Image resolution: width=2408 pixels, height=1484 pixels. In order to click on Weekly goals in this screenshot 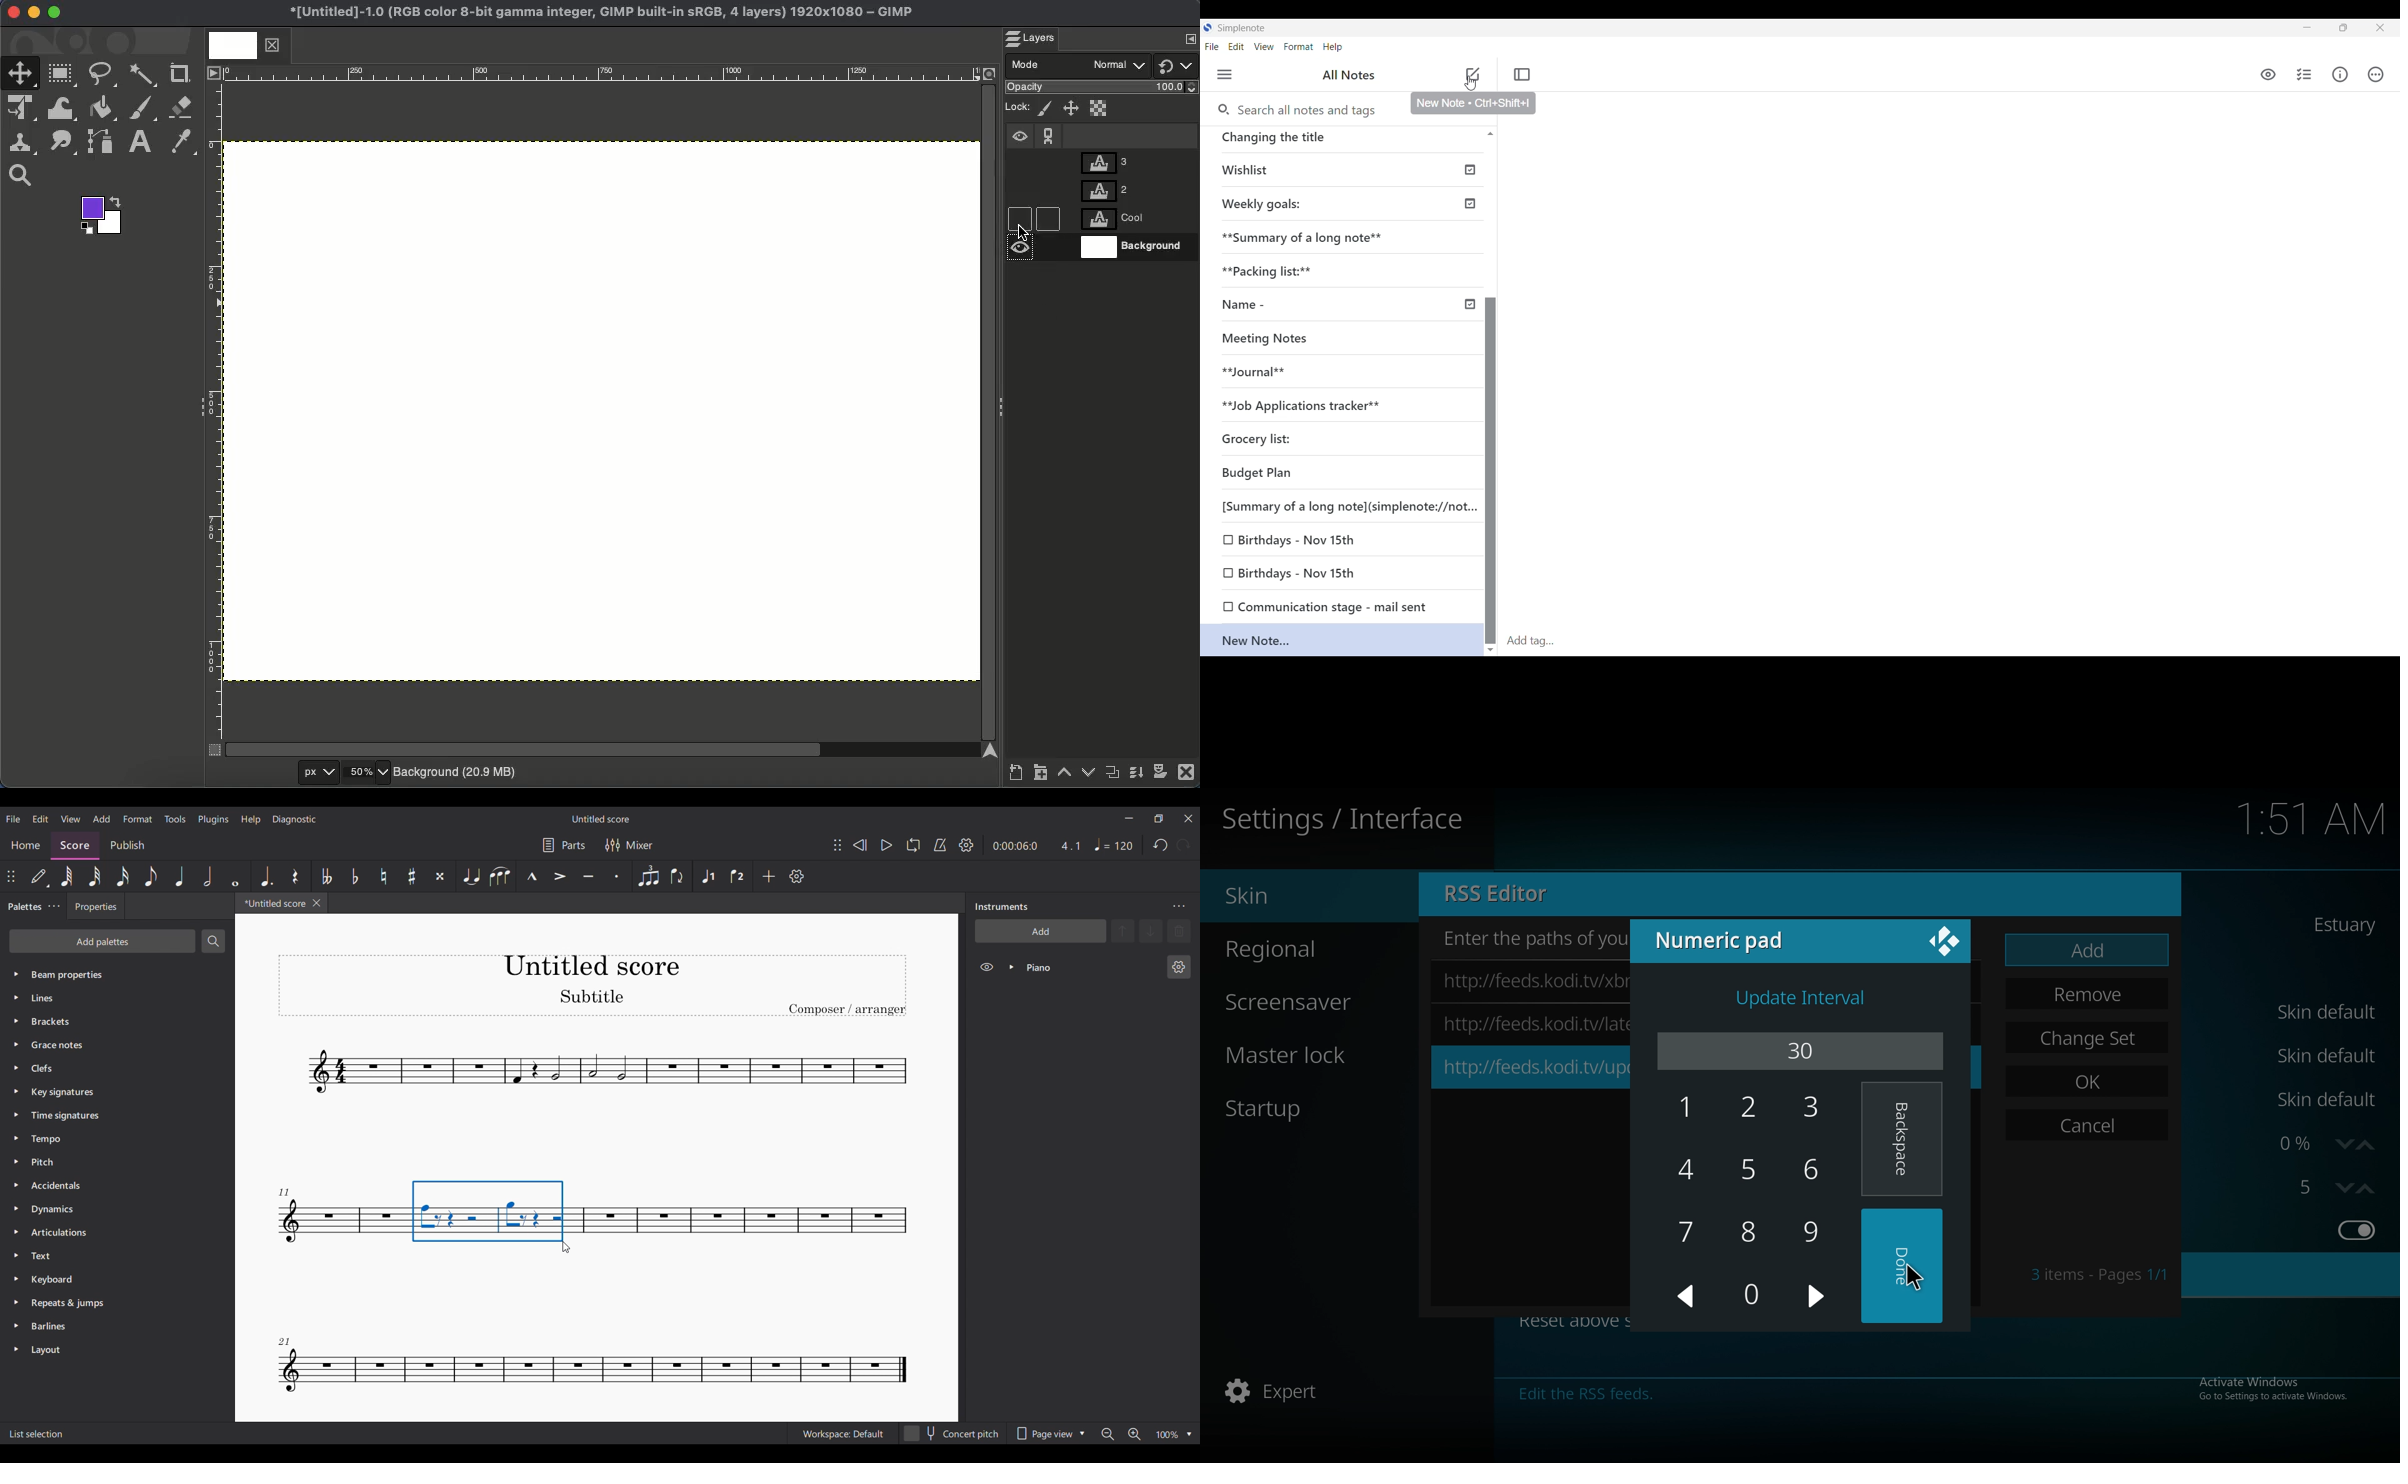, I will do `click(1259, 202)`.